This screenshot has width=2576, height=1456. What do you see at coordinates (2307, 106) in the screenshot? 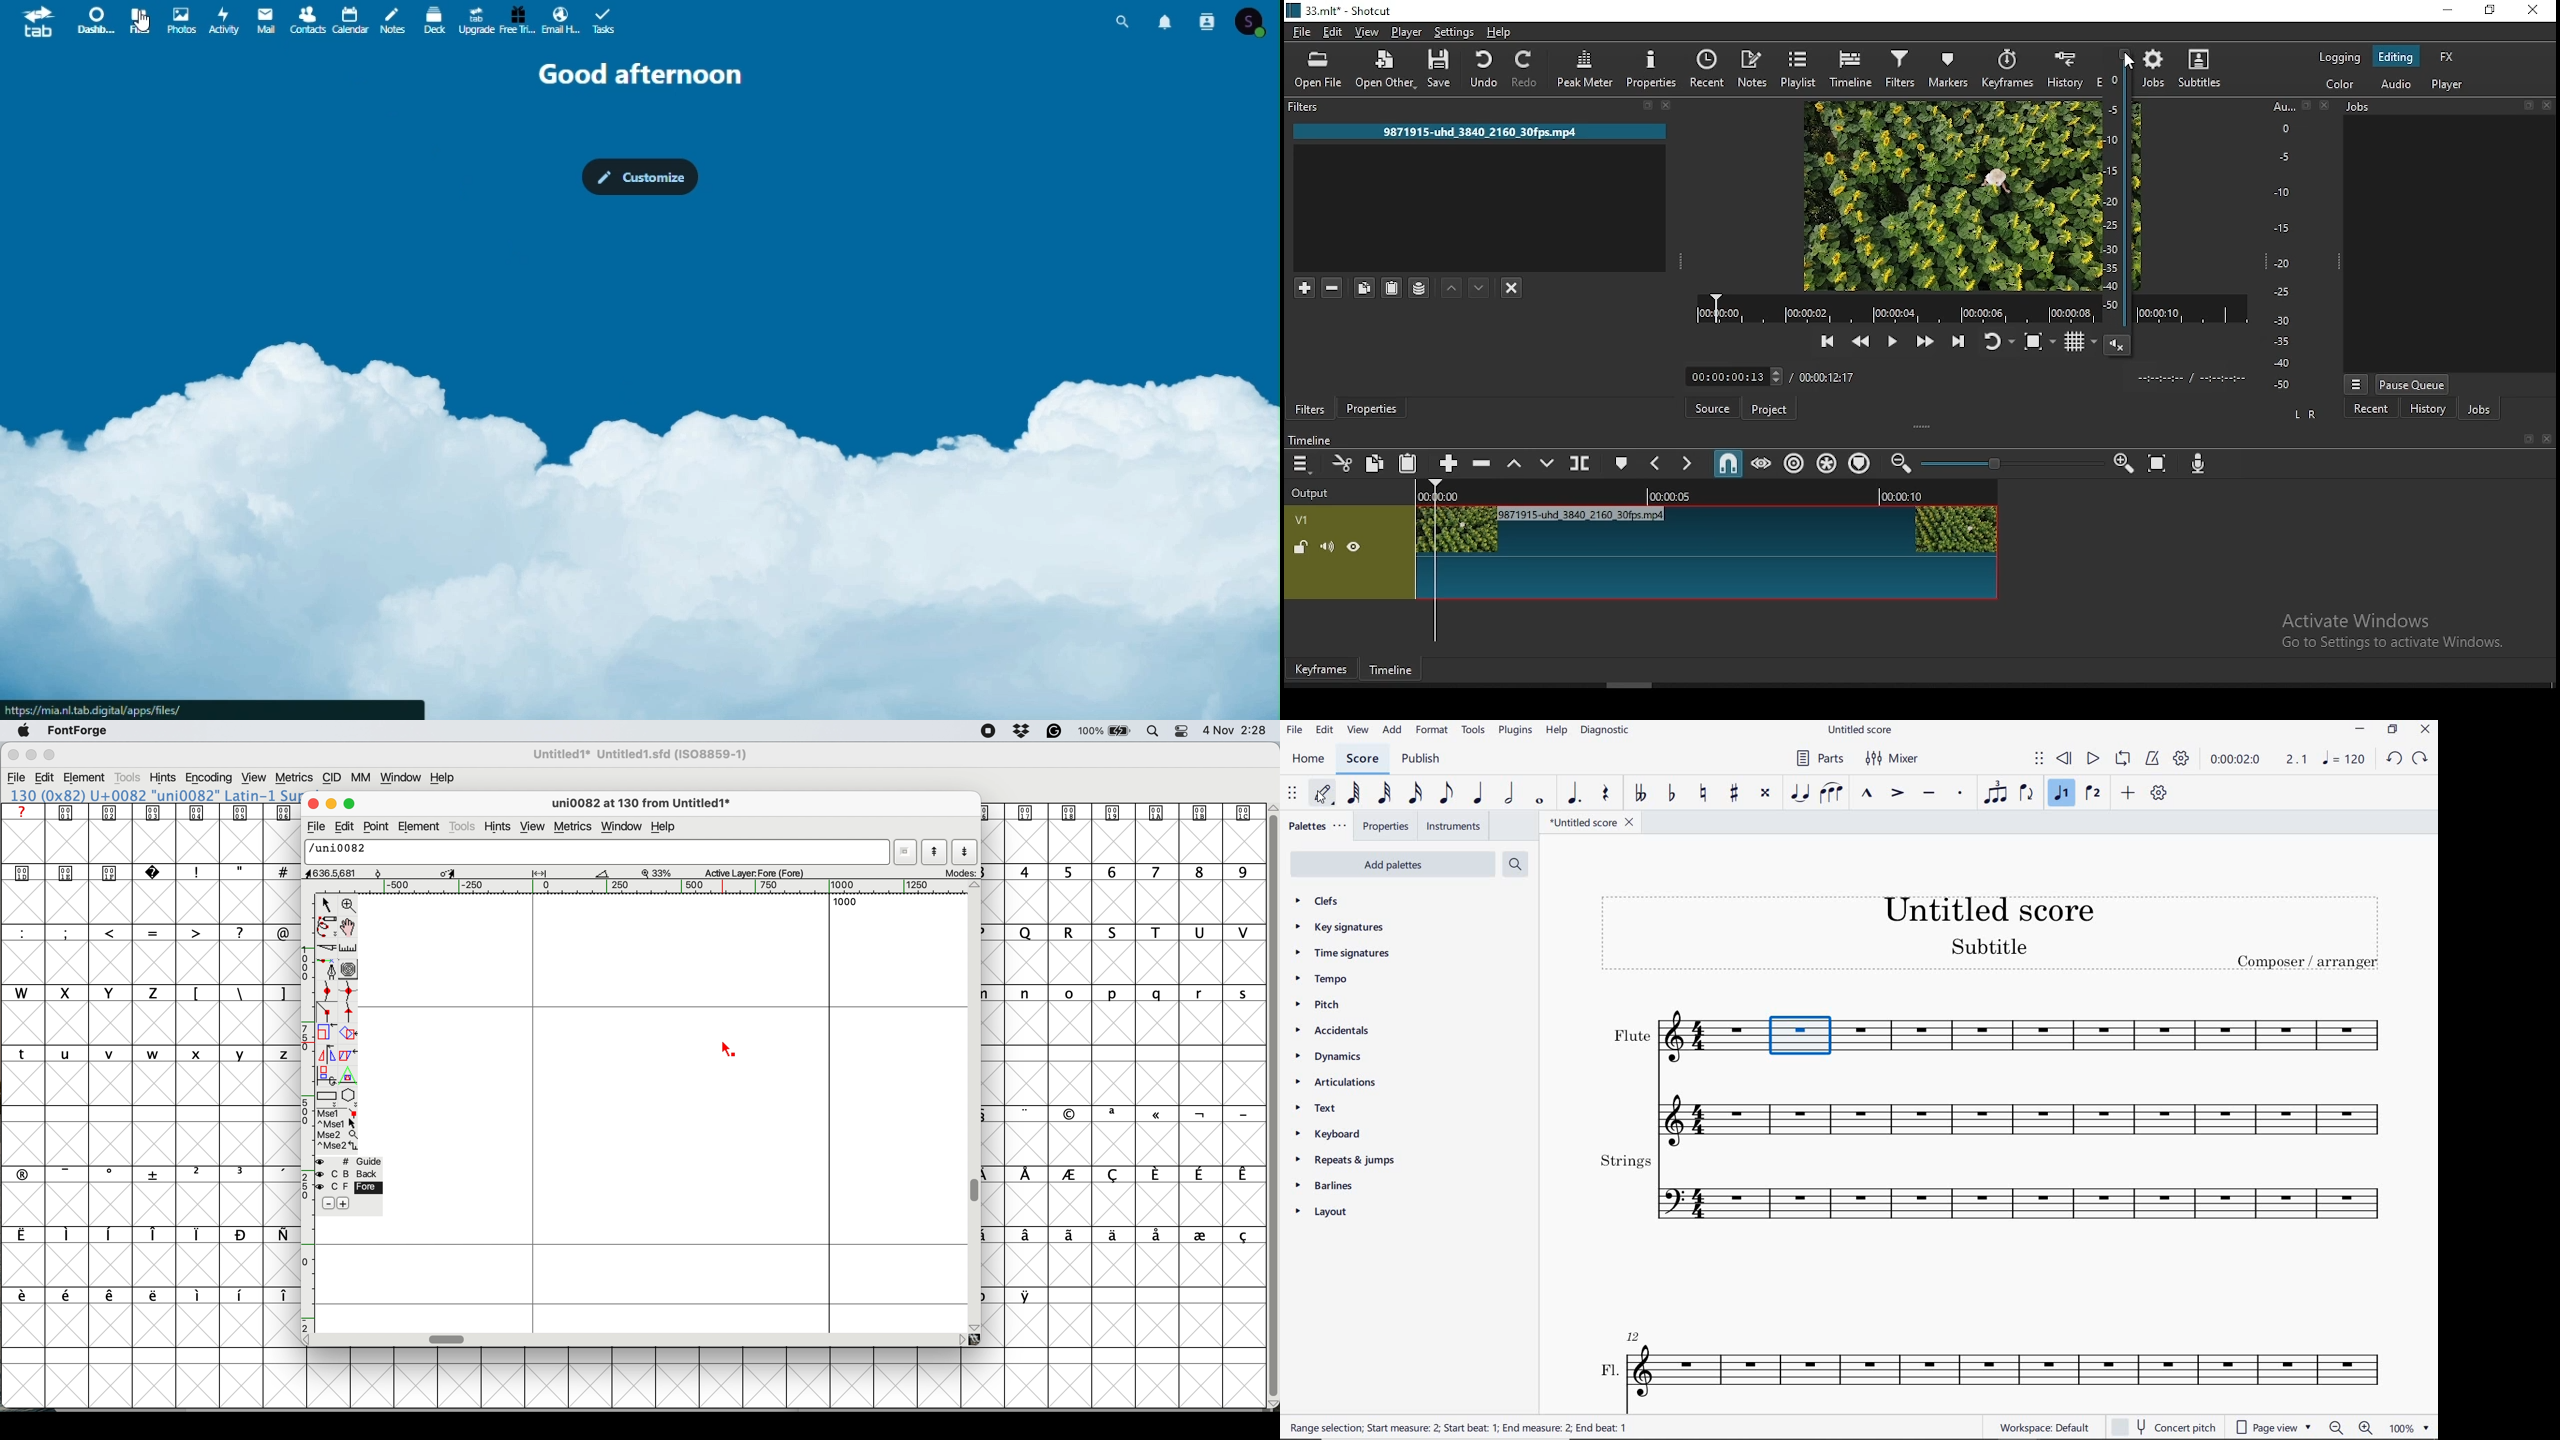
I see `bookmark` at bounding box center [2307, 106].